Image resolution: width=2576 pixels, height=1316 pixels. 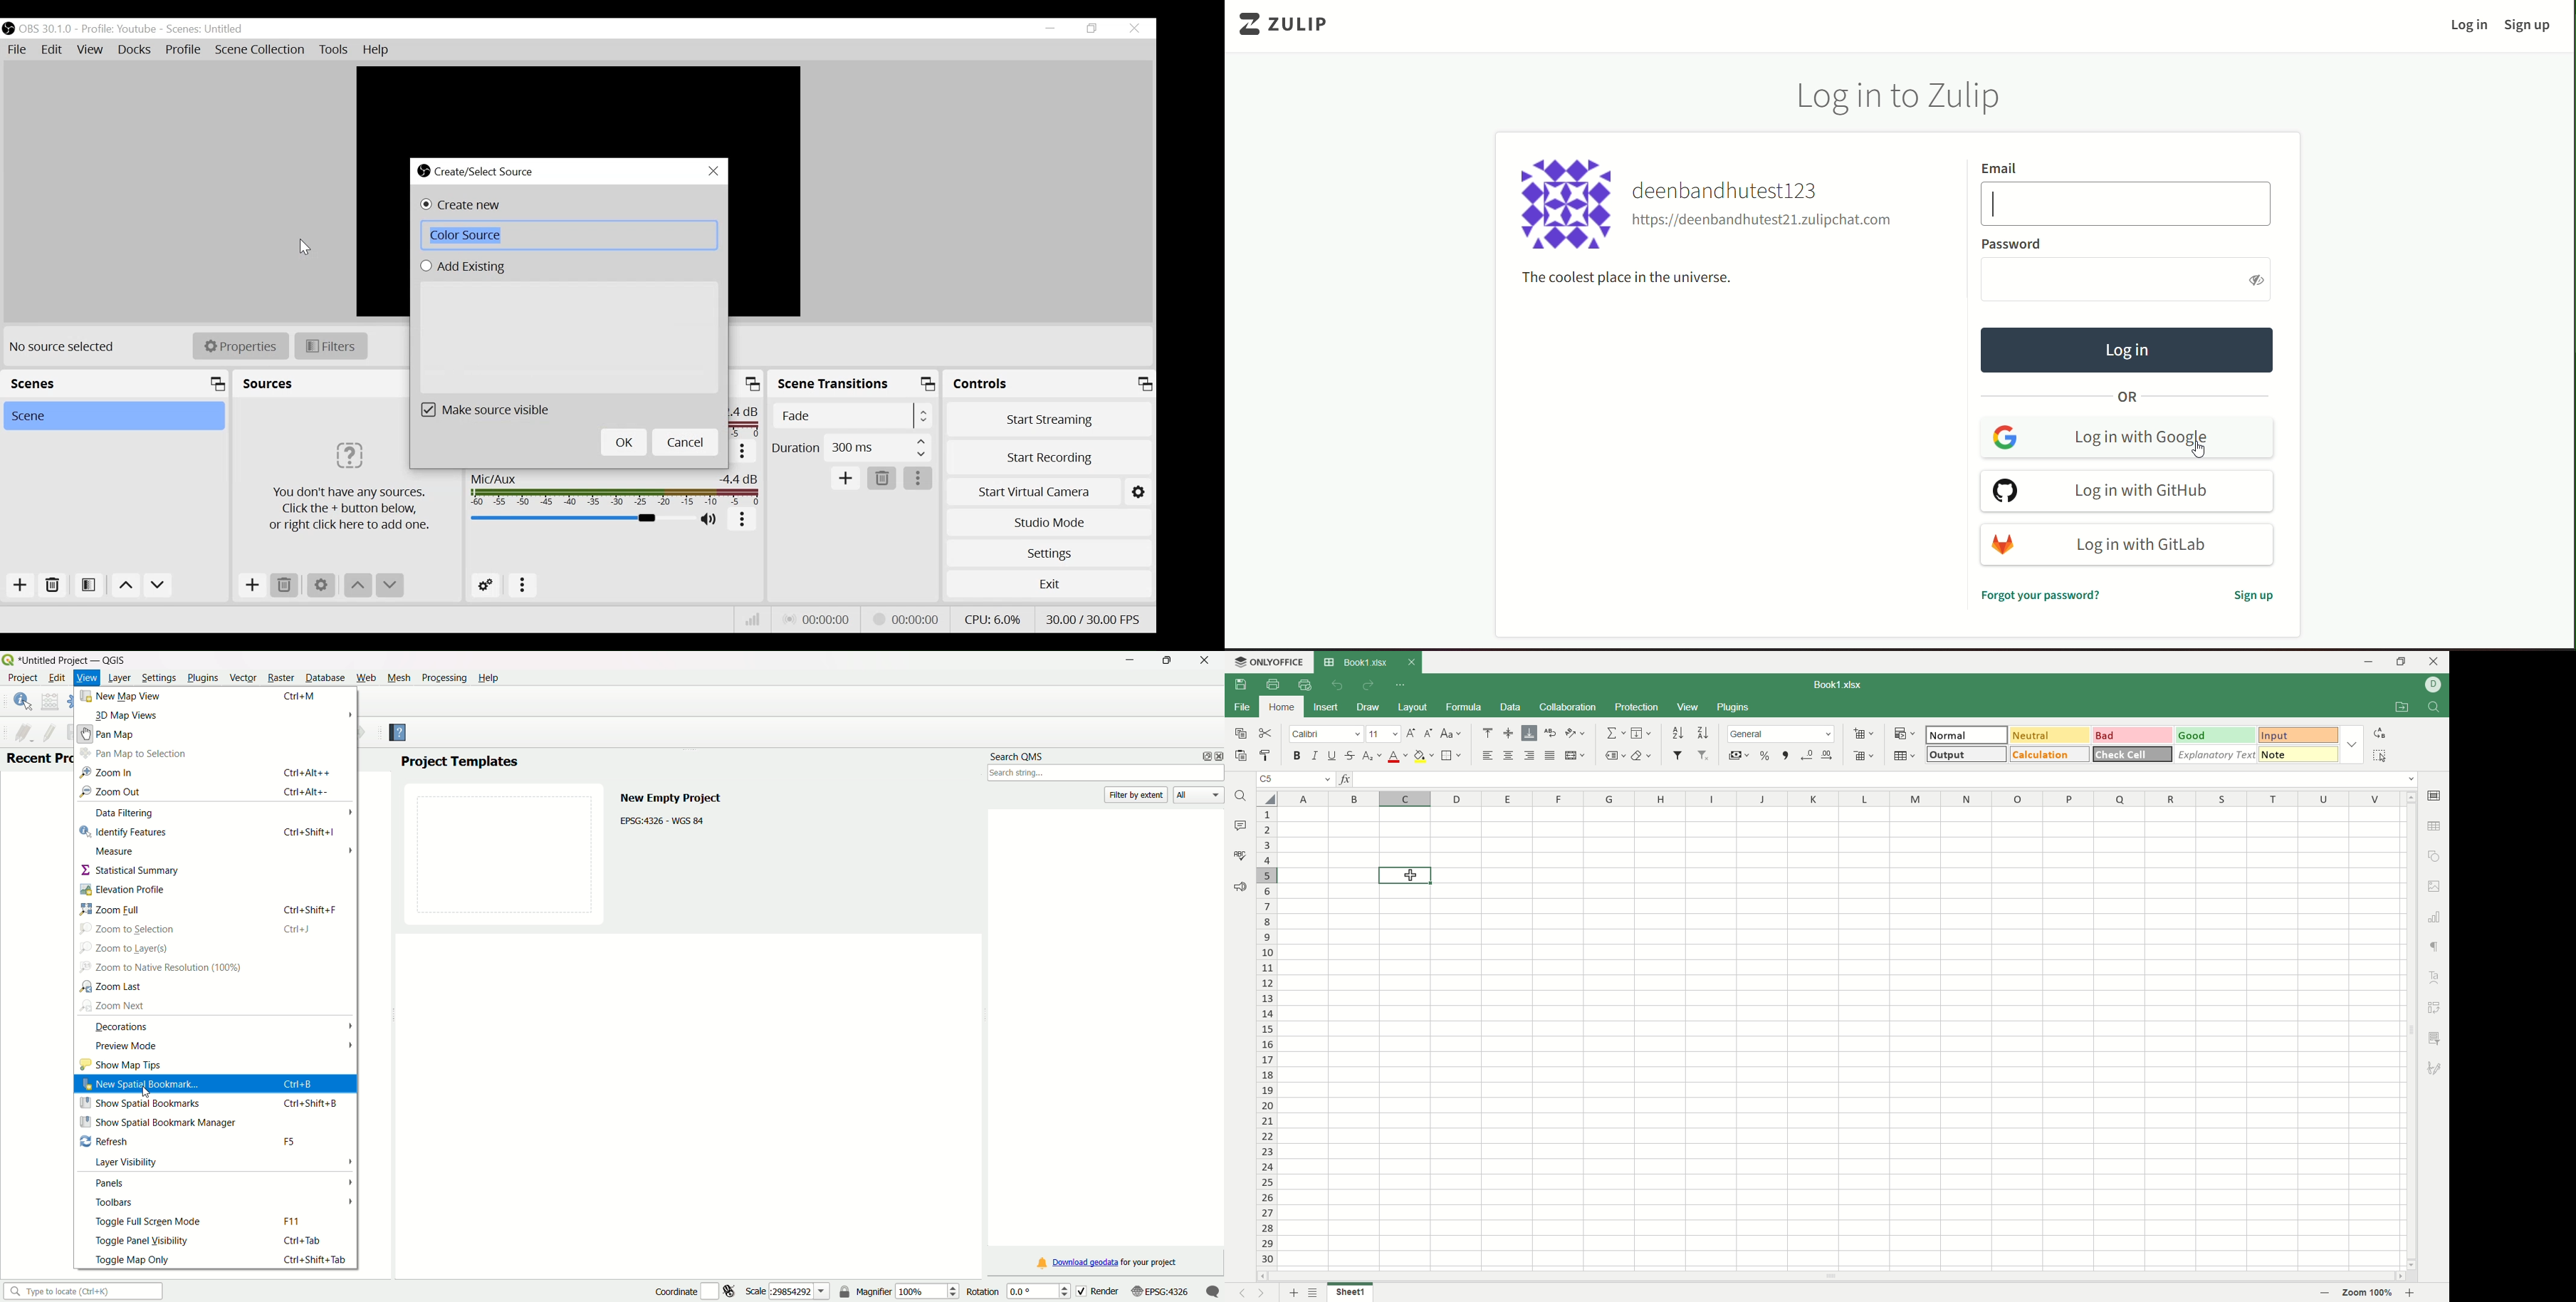 I want to click on border, so click(x=1452, y=756).